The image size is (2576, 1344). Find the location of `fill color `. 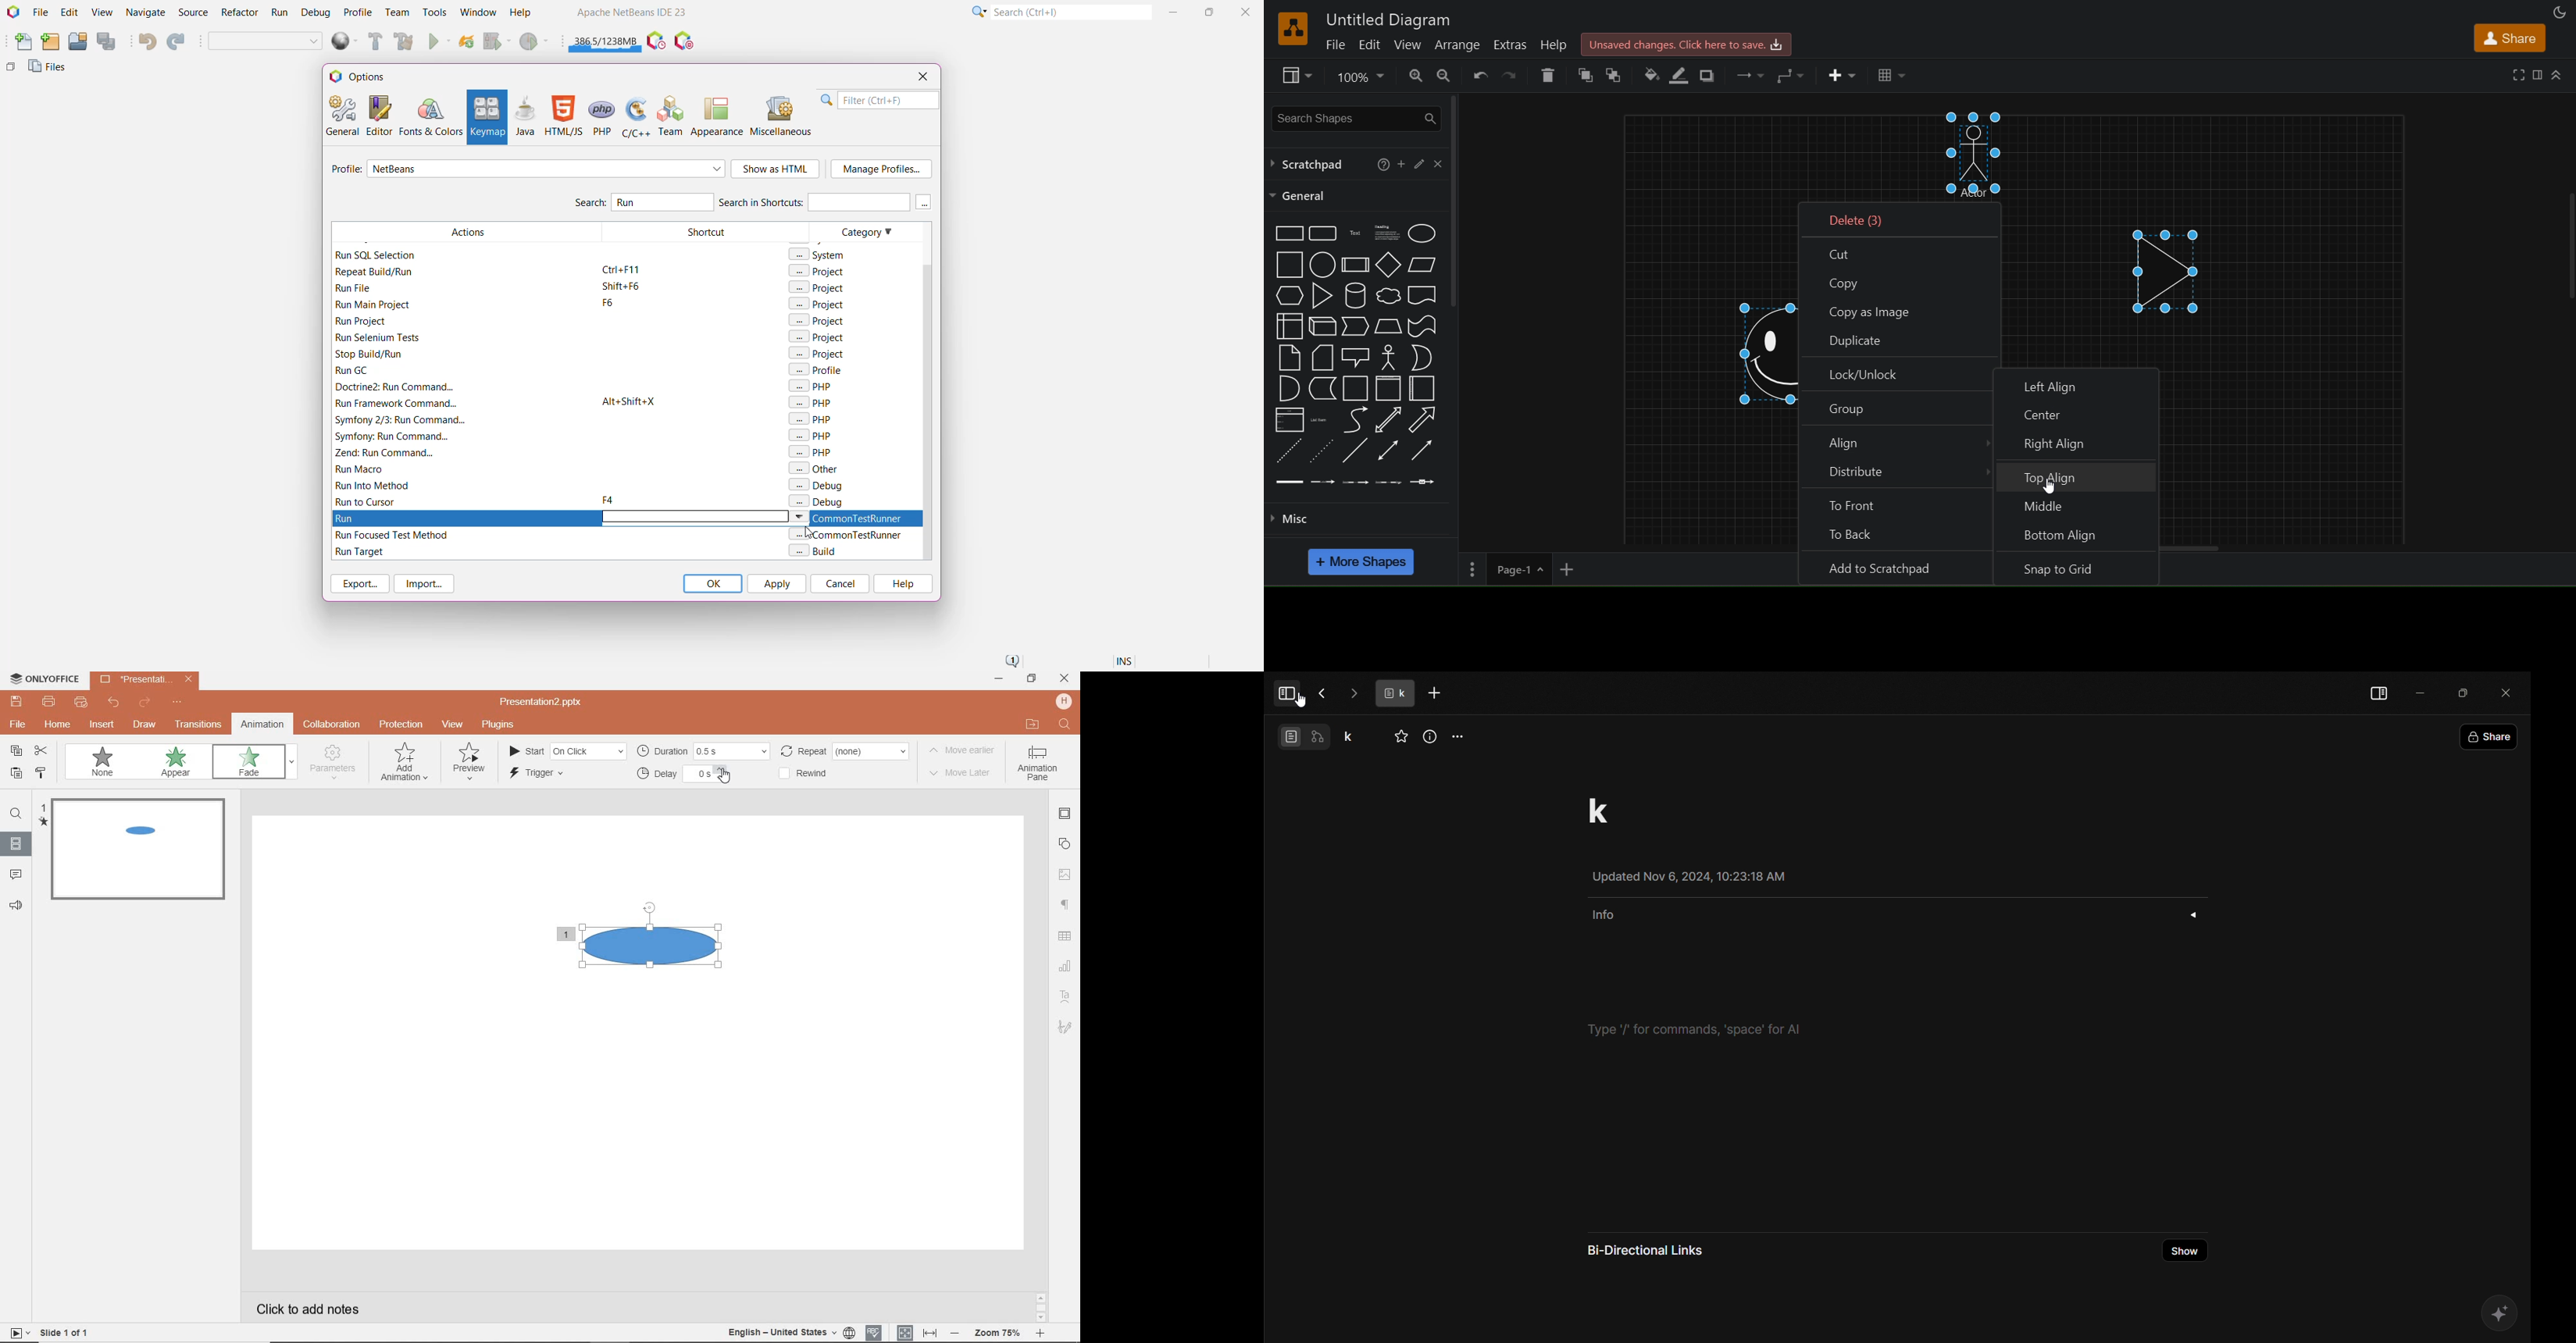

fill color  is located at coordinates (1650, 72).